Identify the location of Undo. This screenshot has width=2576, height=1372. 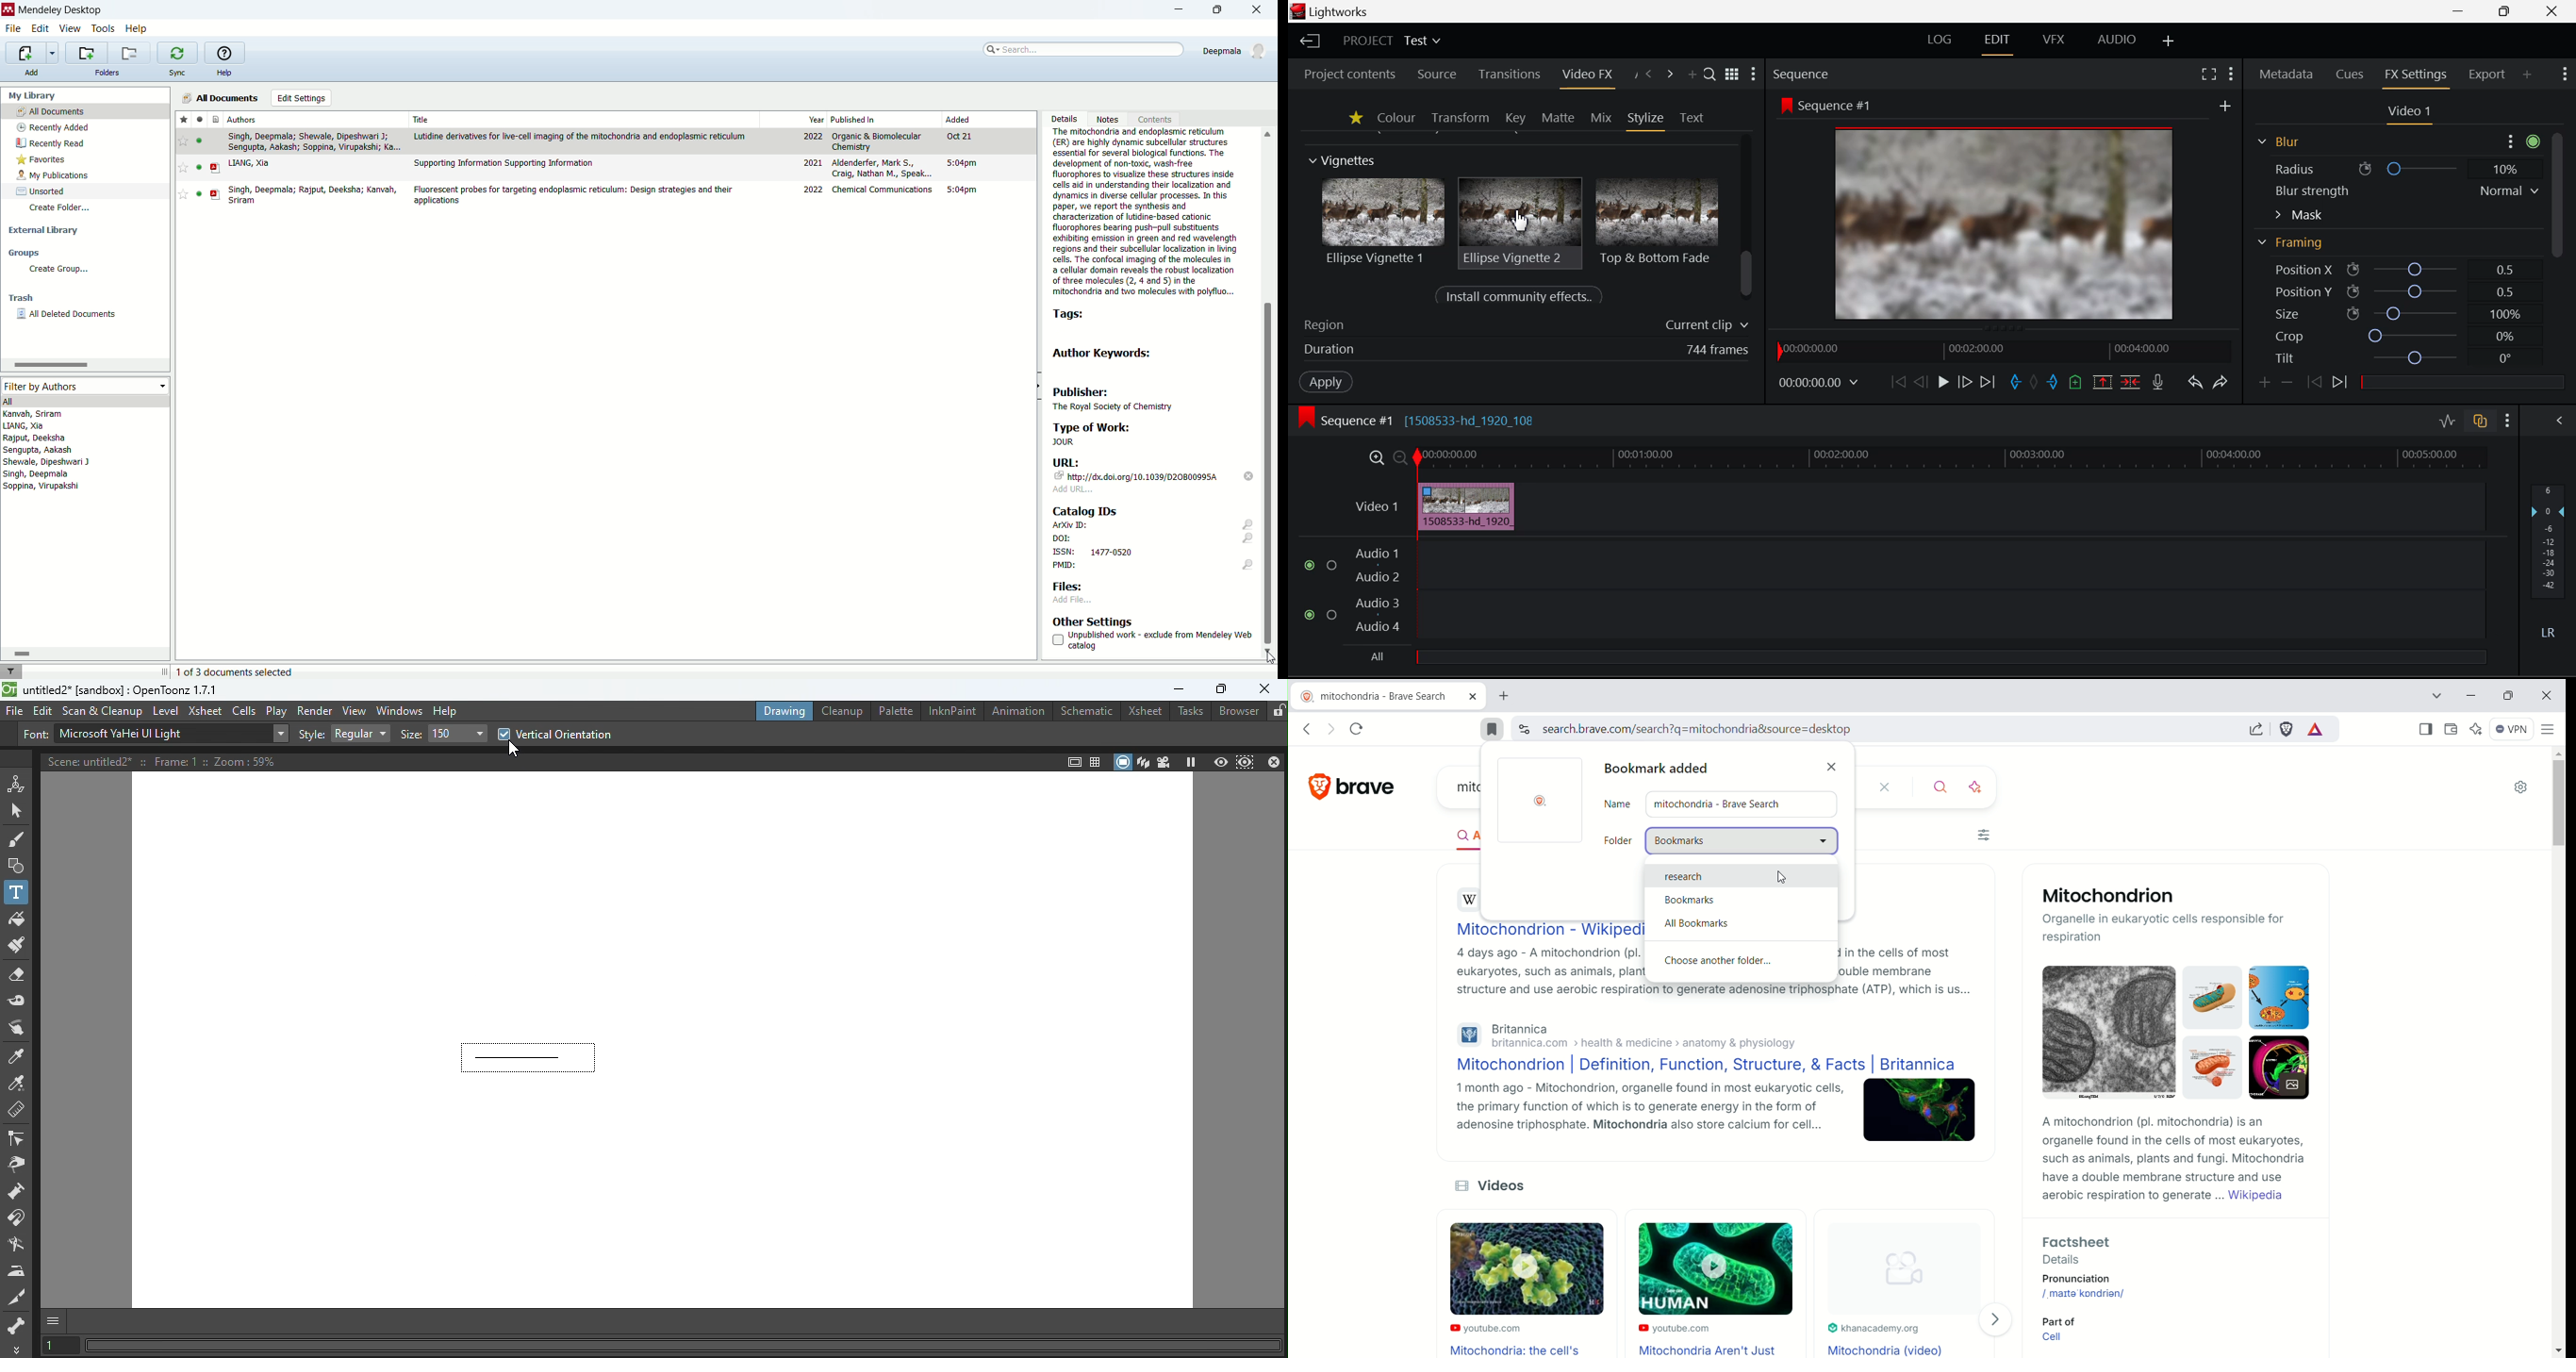
(2194, 380).